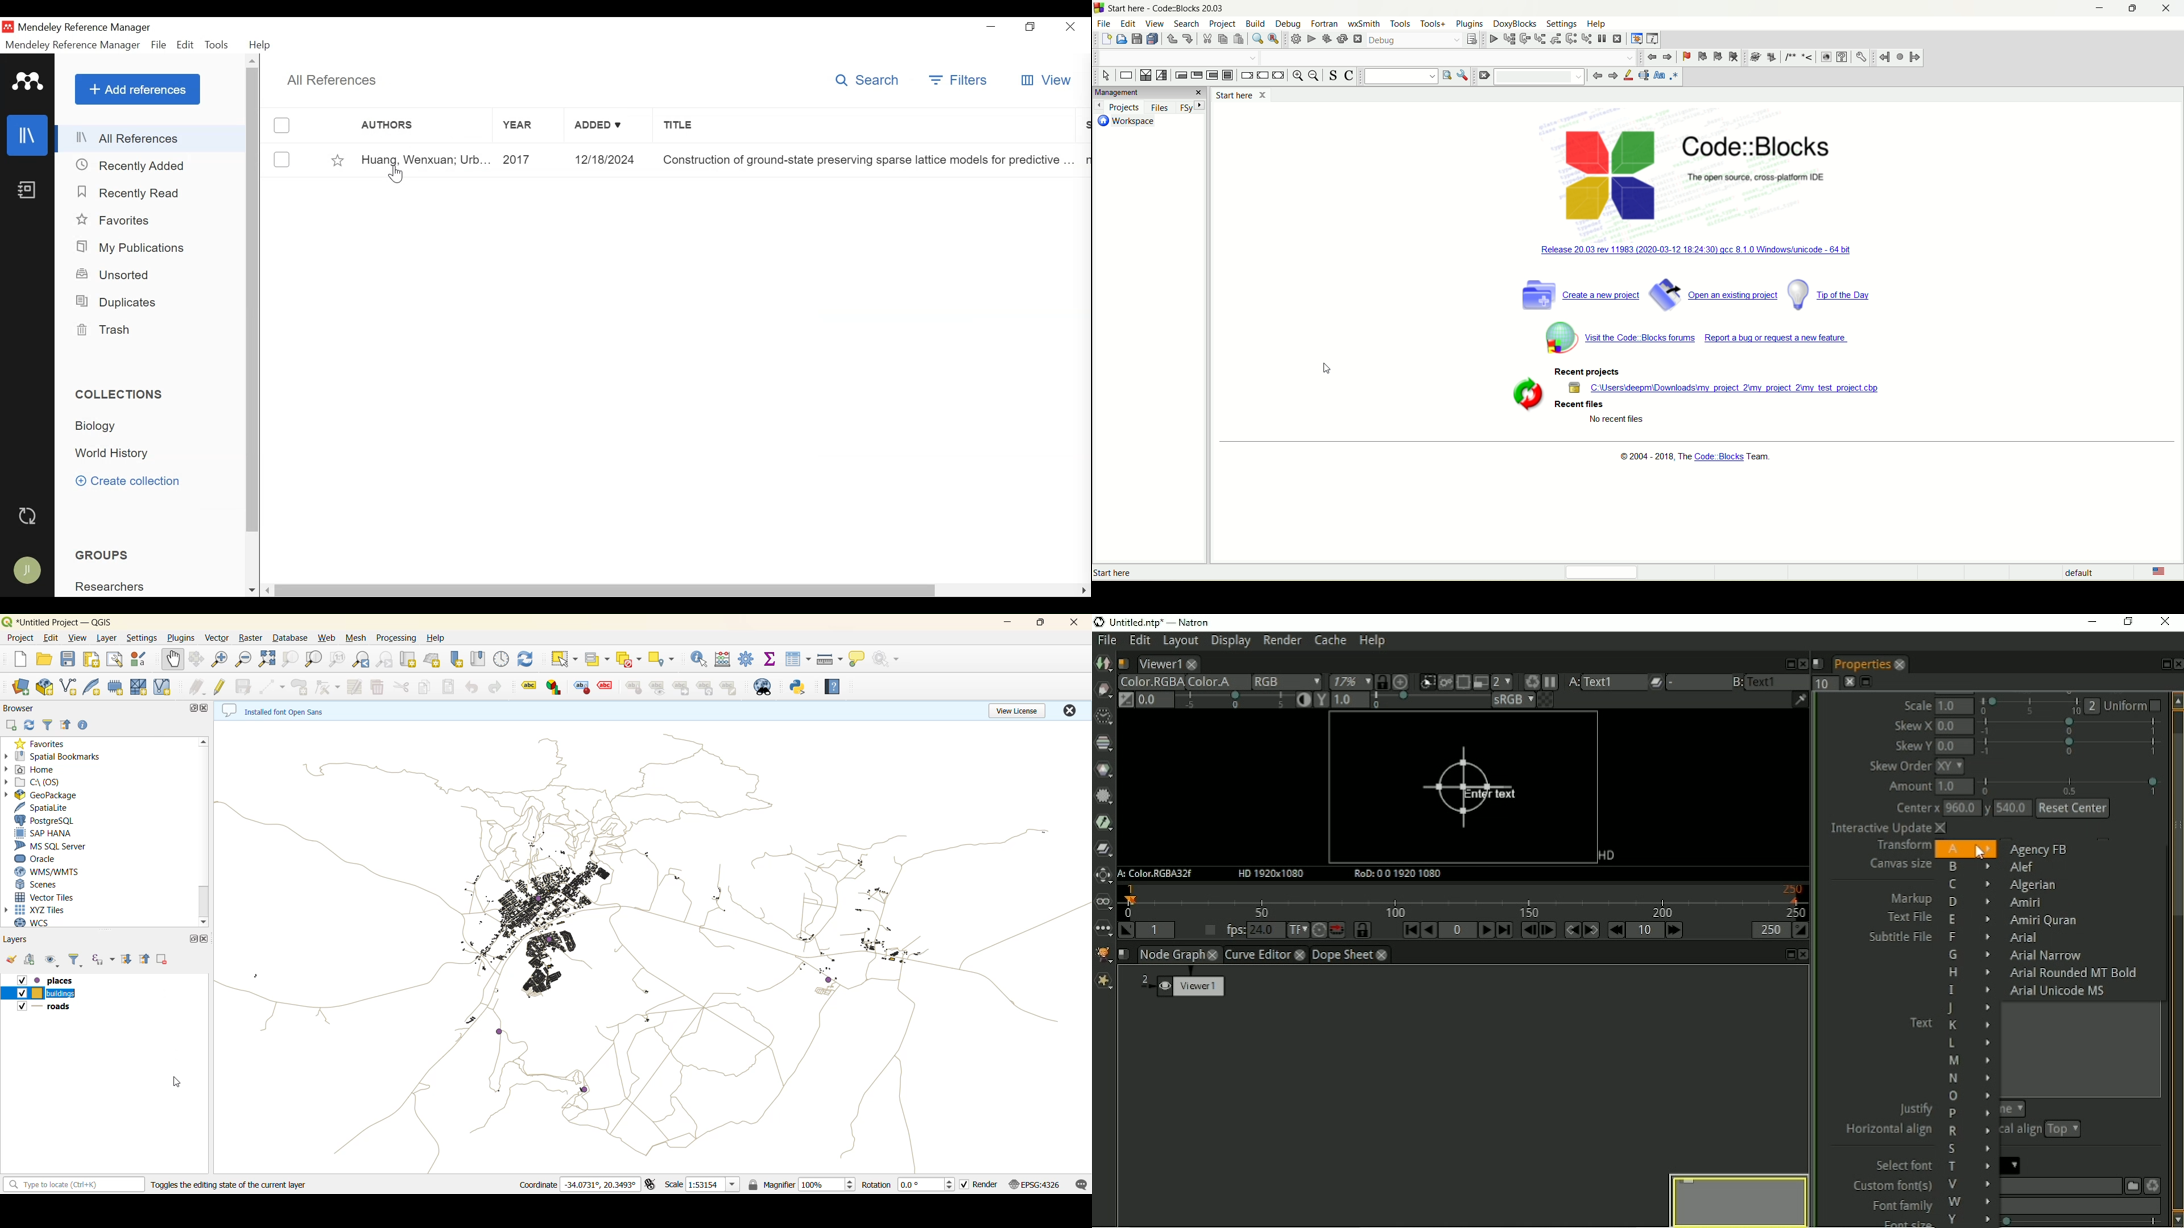 This screenshot has width=2184, height=1232. What do you see at coordinates (252, 300) in the screenshot?
I see `Vertical Scroll bar` at bounding box center [252, 300].